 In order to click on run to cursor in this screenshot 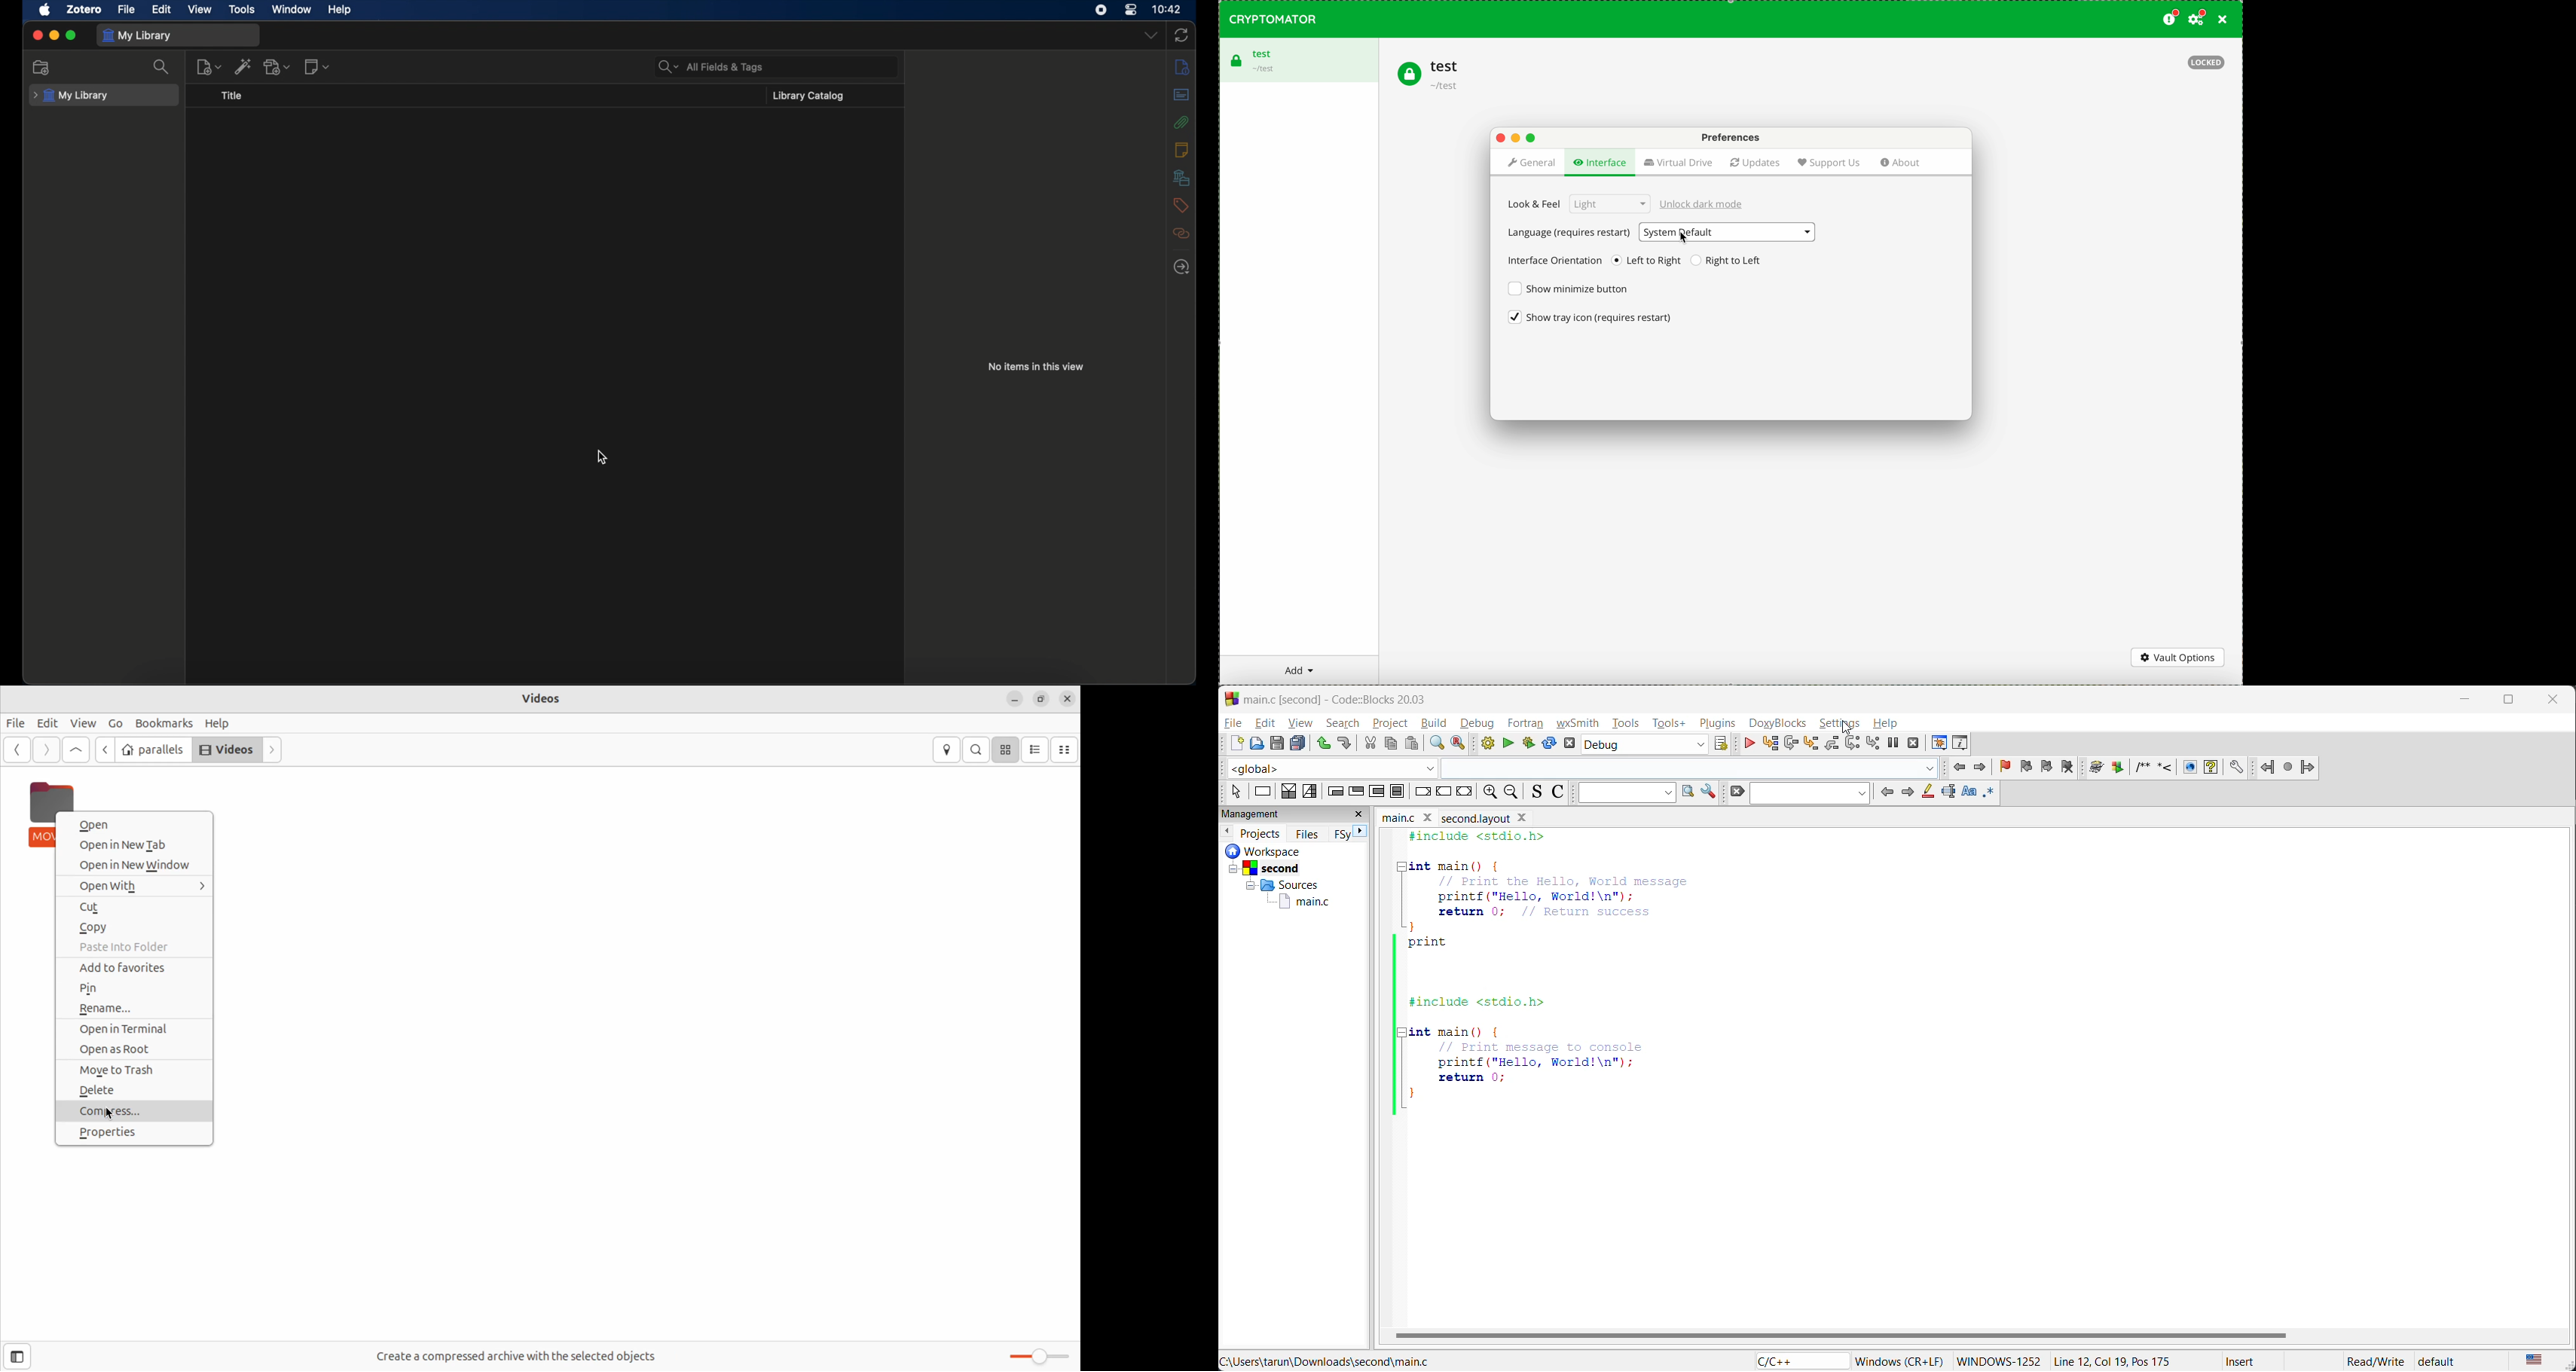, I will do `click(1773, 744)`.